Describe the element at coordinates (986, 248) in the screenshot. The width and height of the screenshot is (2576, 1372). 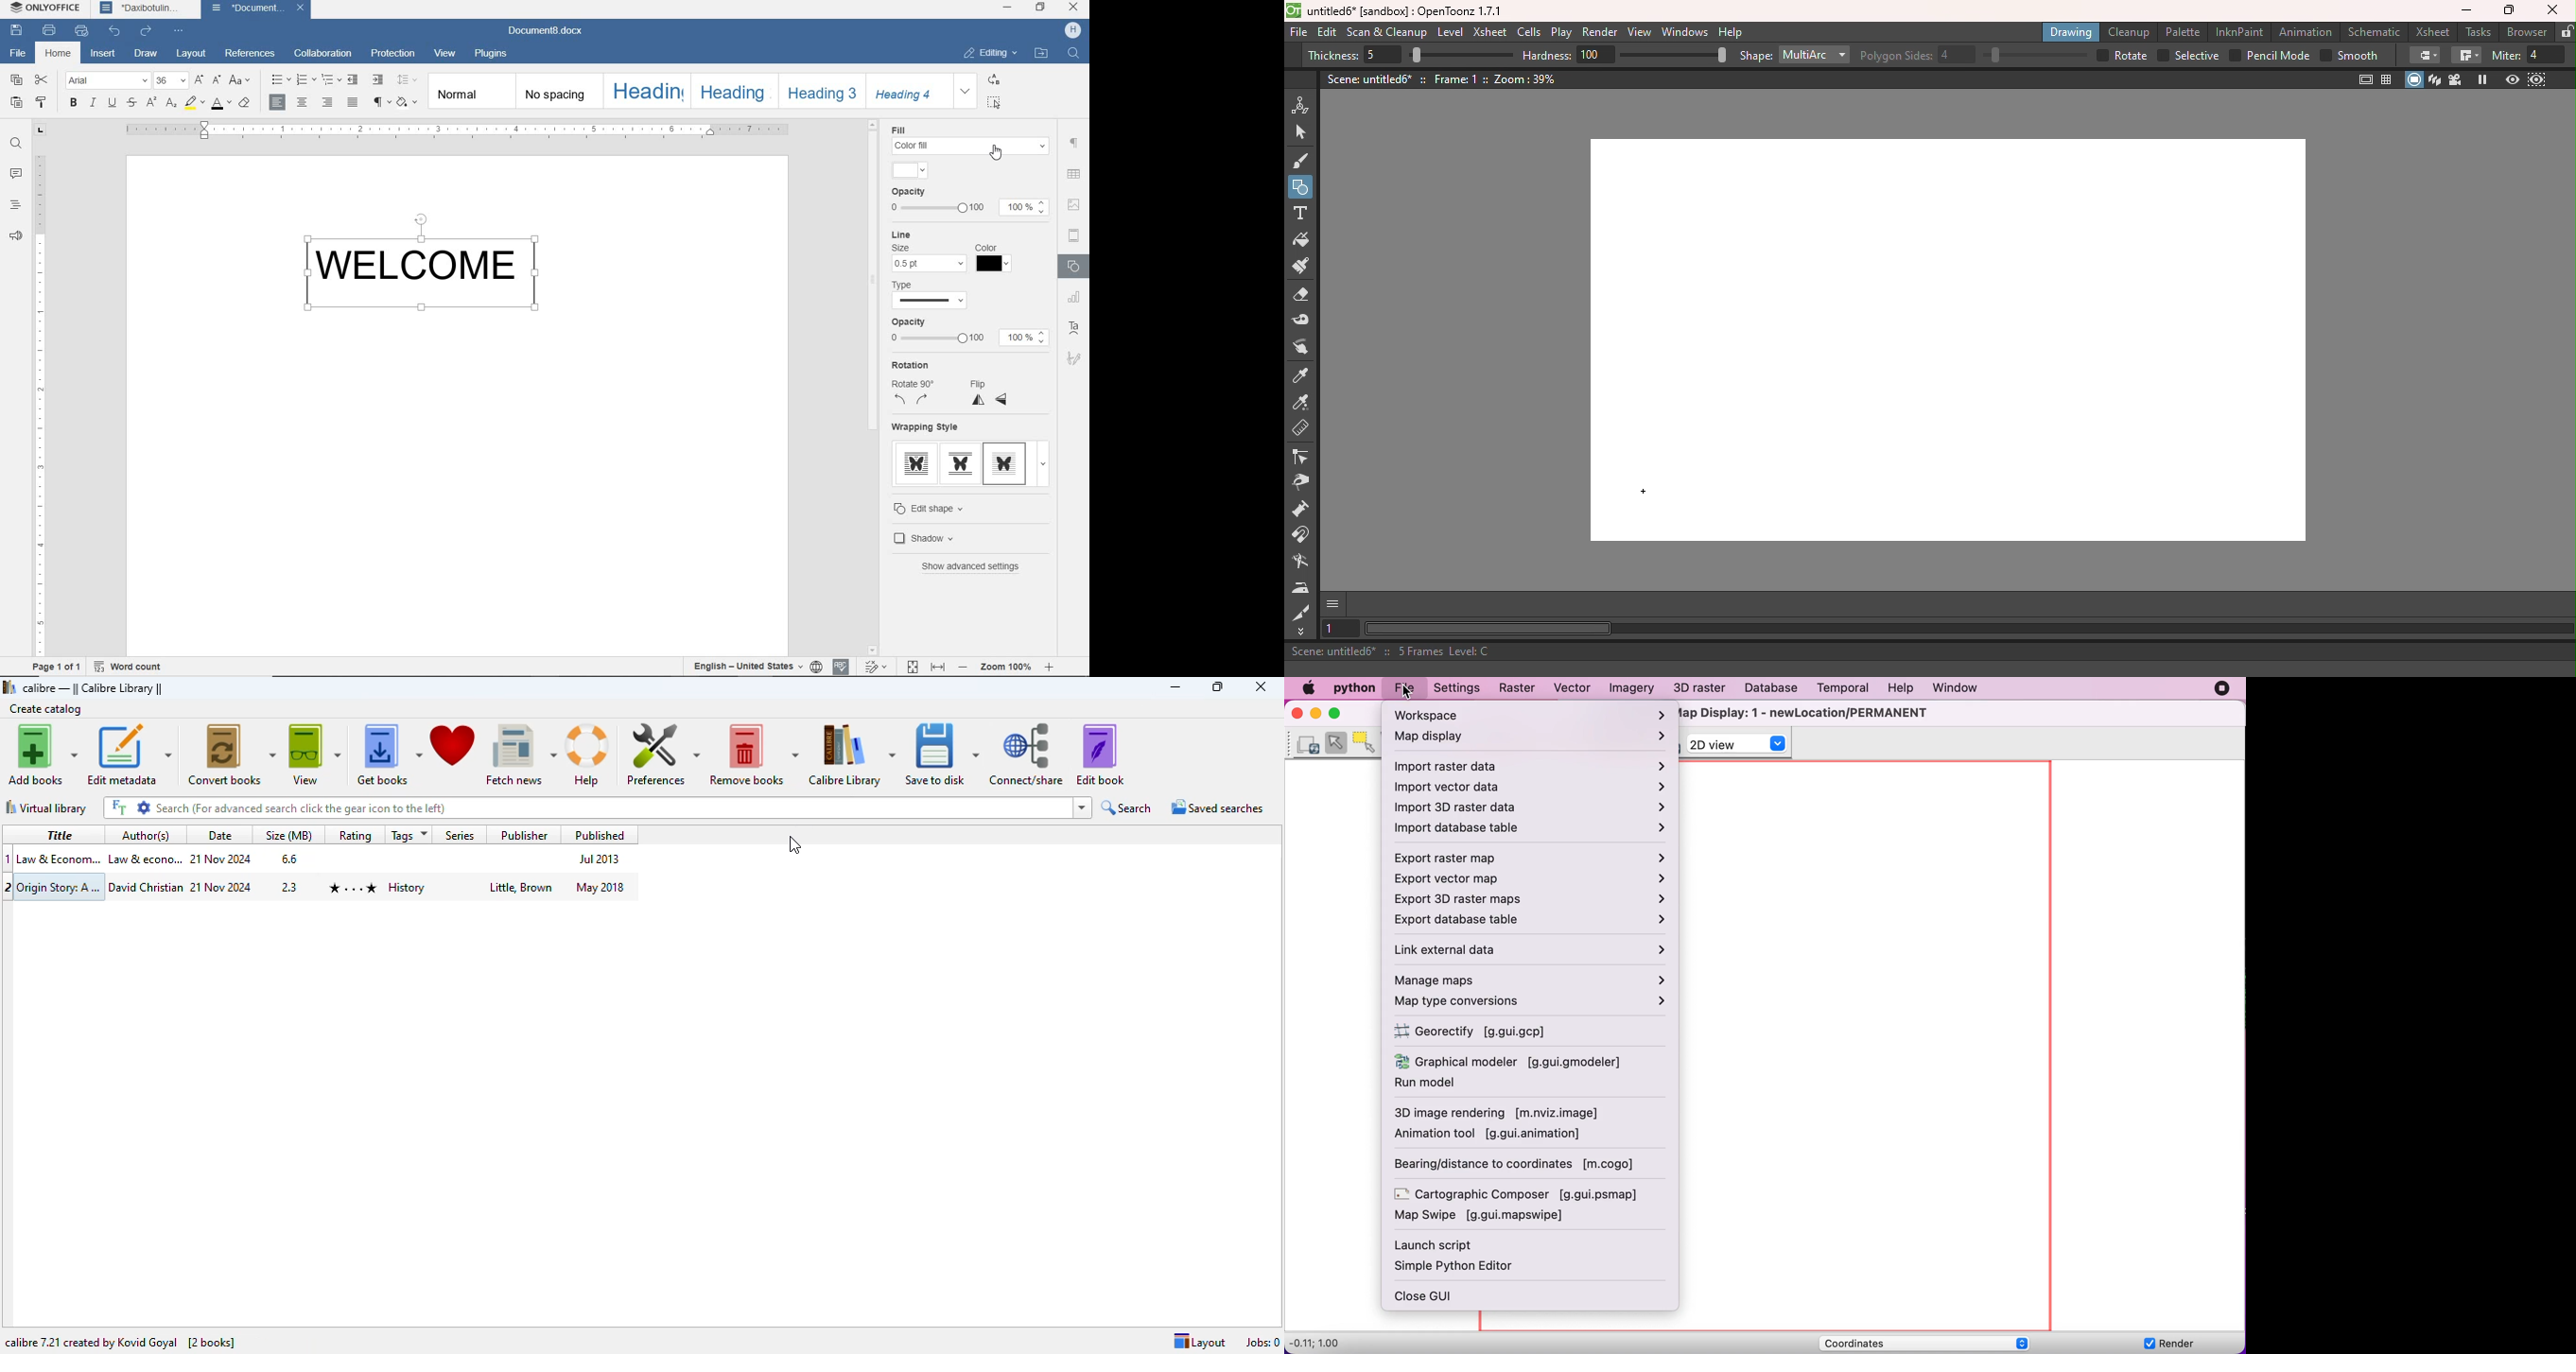
I see `Color` at that location.